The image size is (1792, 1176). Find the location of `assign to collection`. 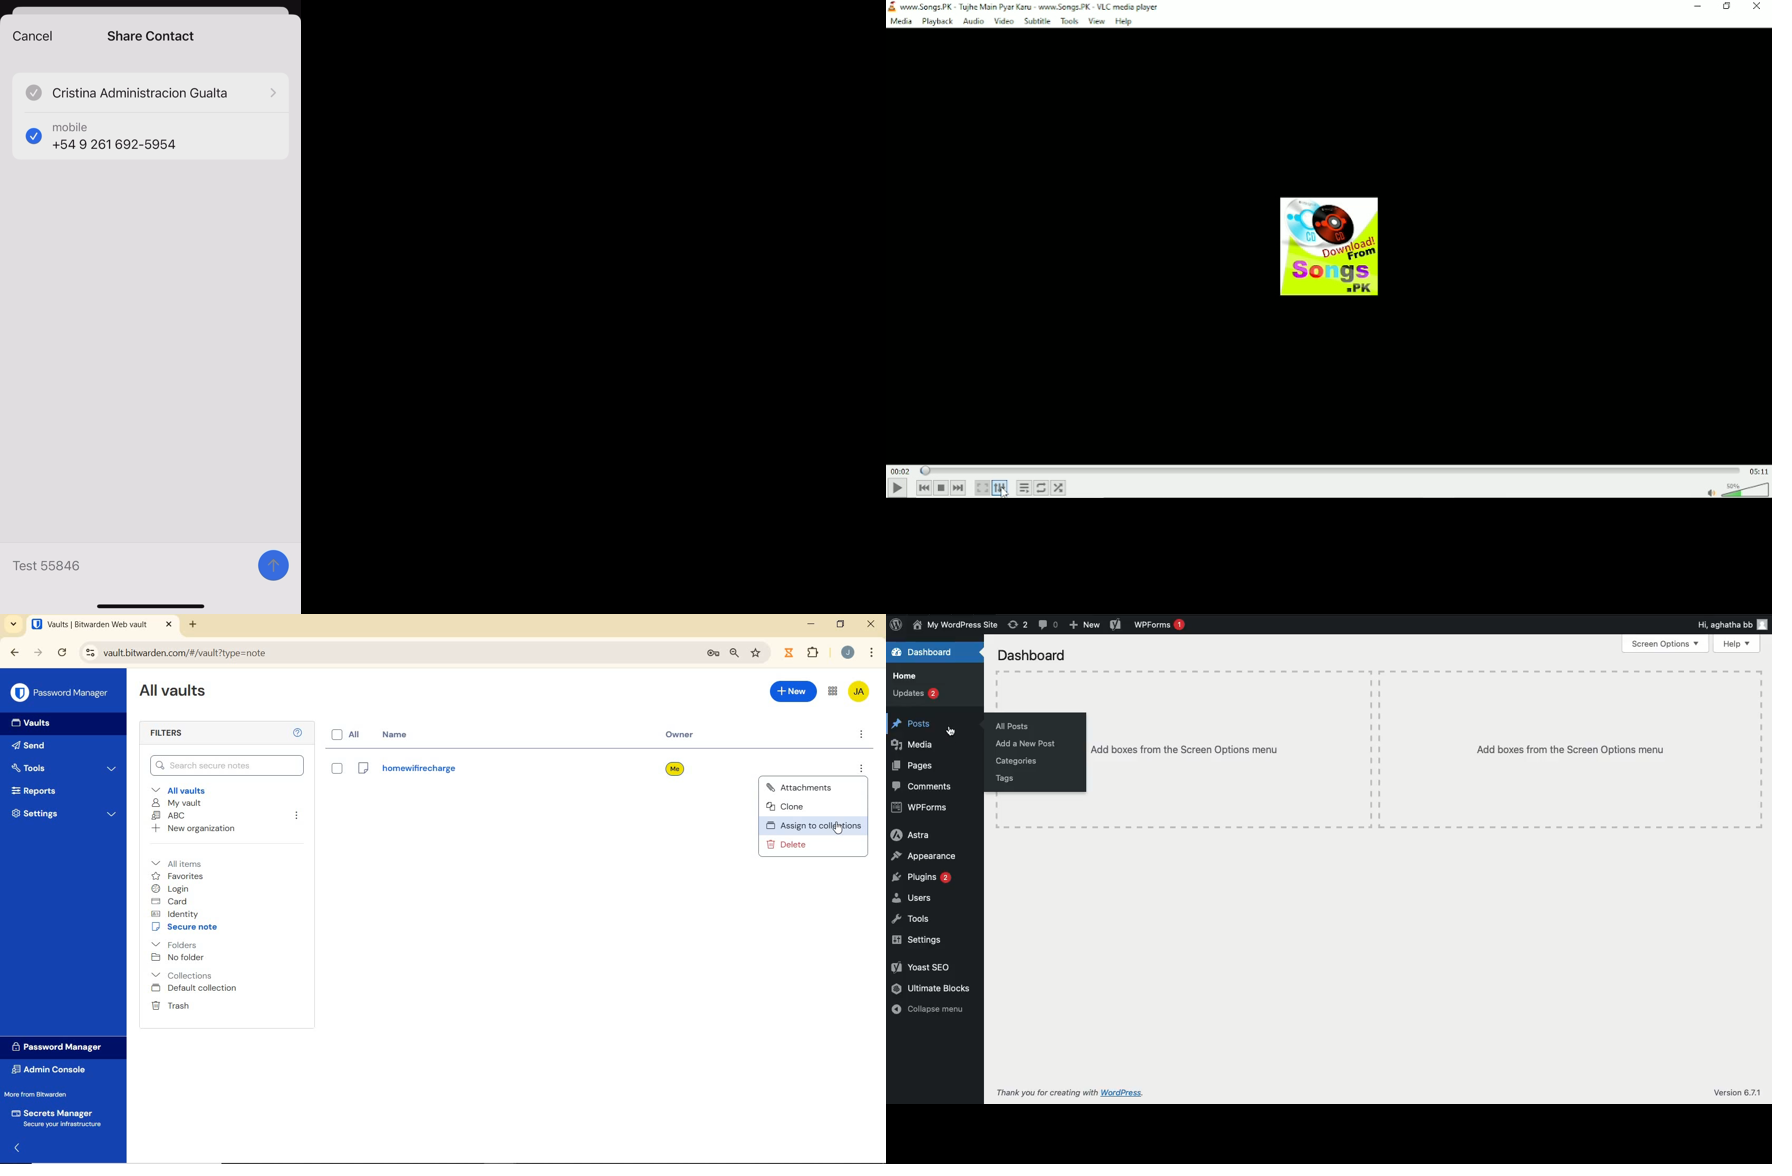

assign to collection is located at coordinates (813, 824).